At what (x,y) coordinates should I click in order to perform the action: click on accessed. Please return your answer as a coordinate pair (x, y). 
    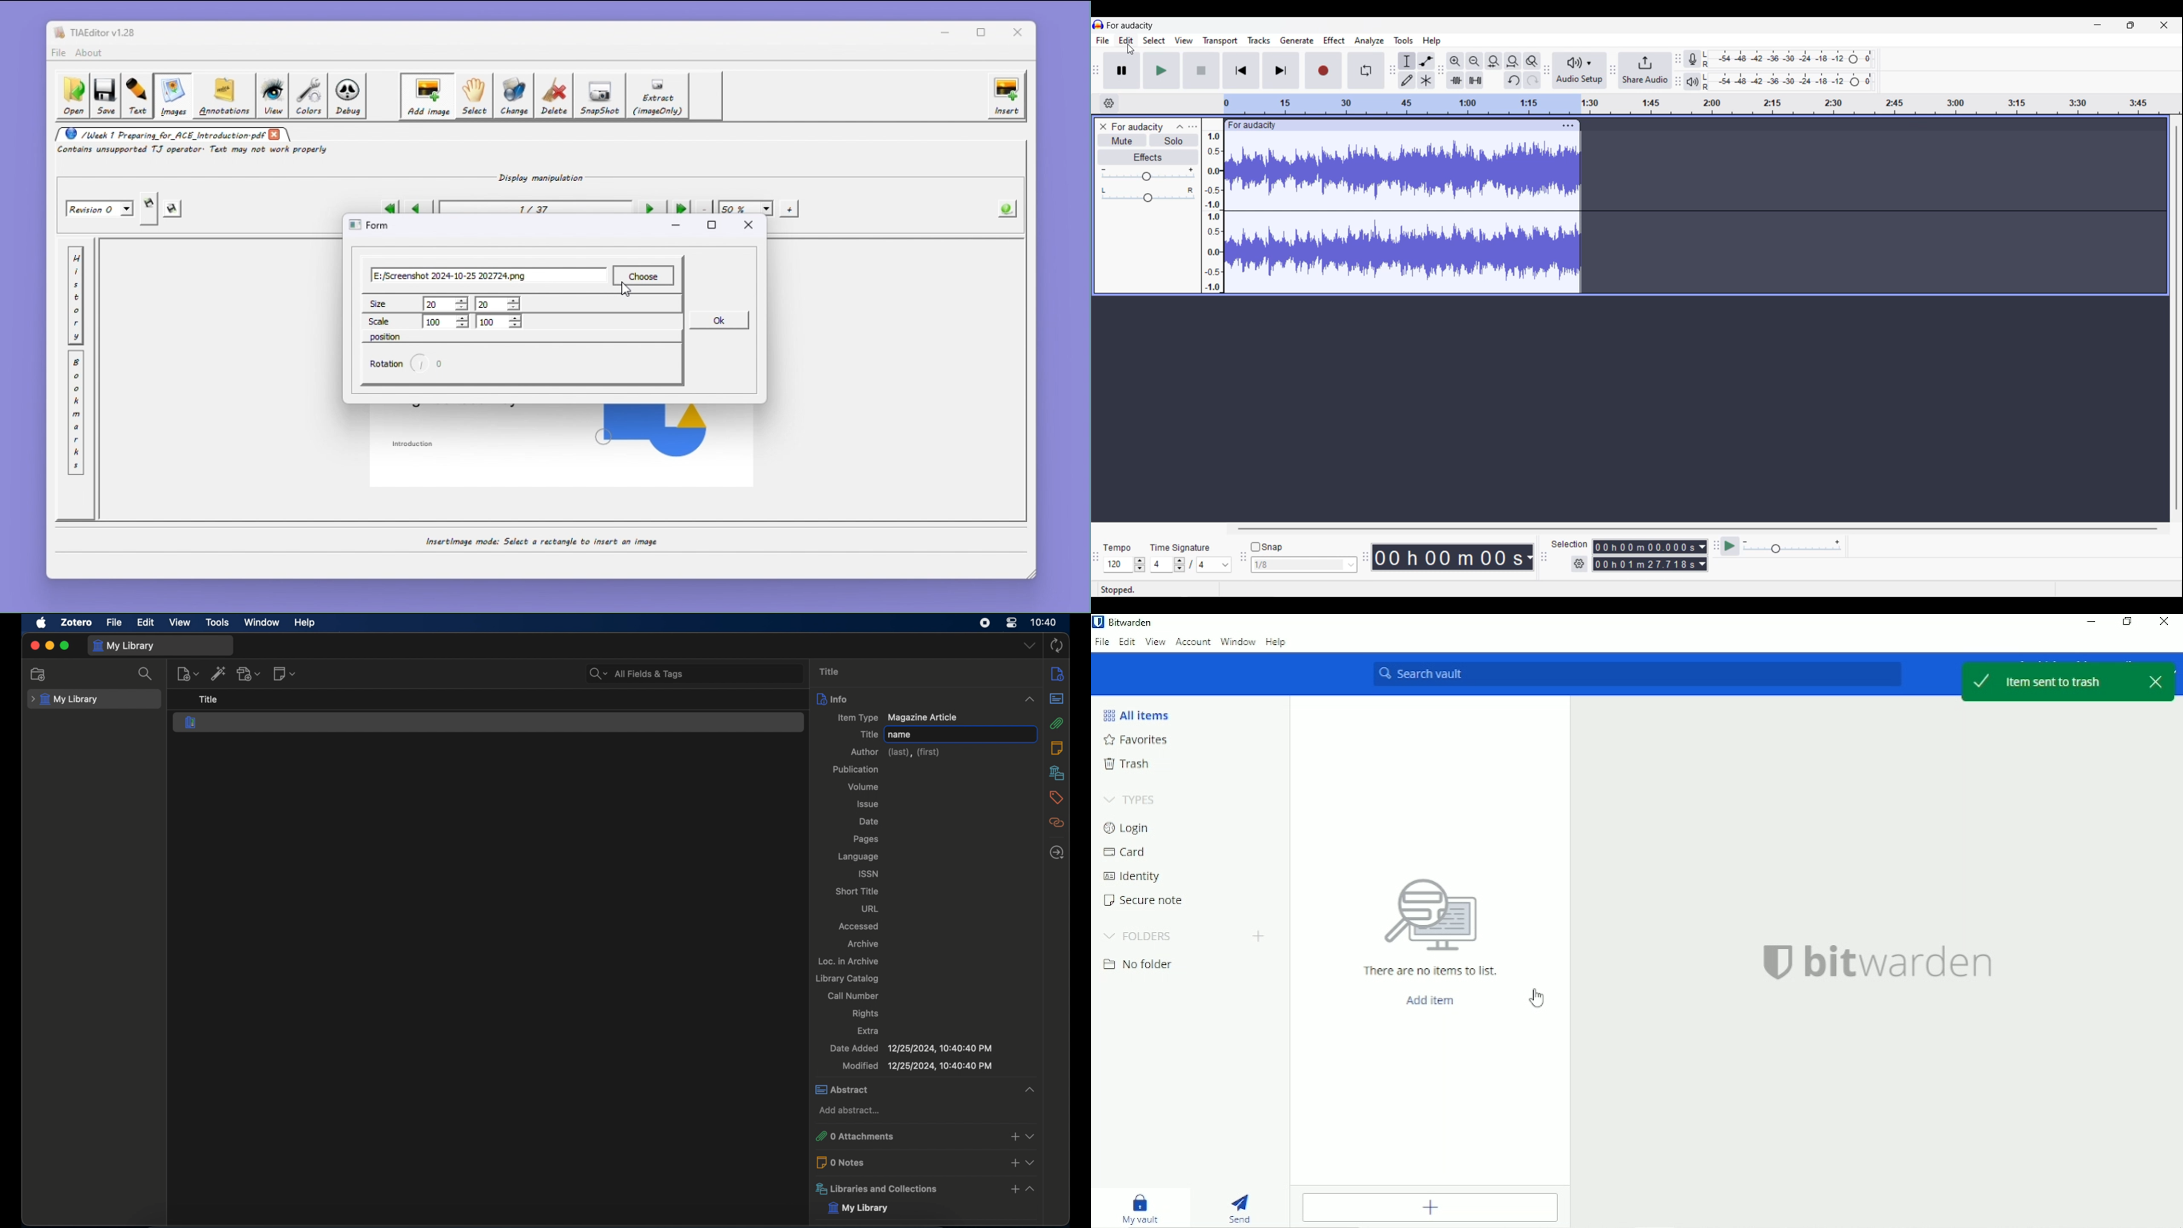
    Looking at the image, I should click on (860, 926).